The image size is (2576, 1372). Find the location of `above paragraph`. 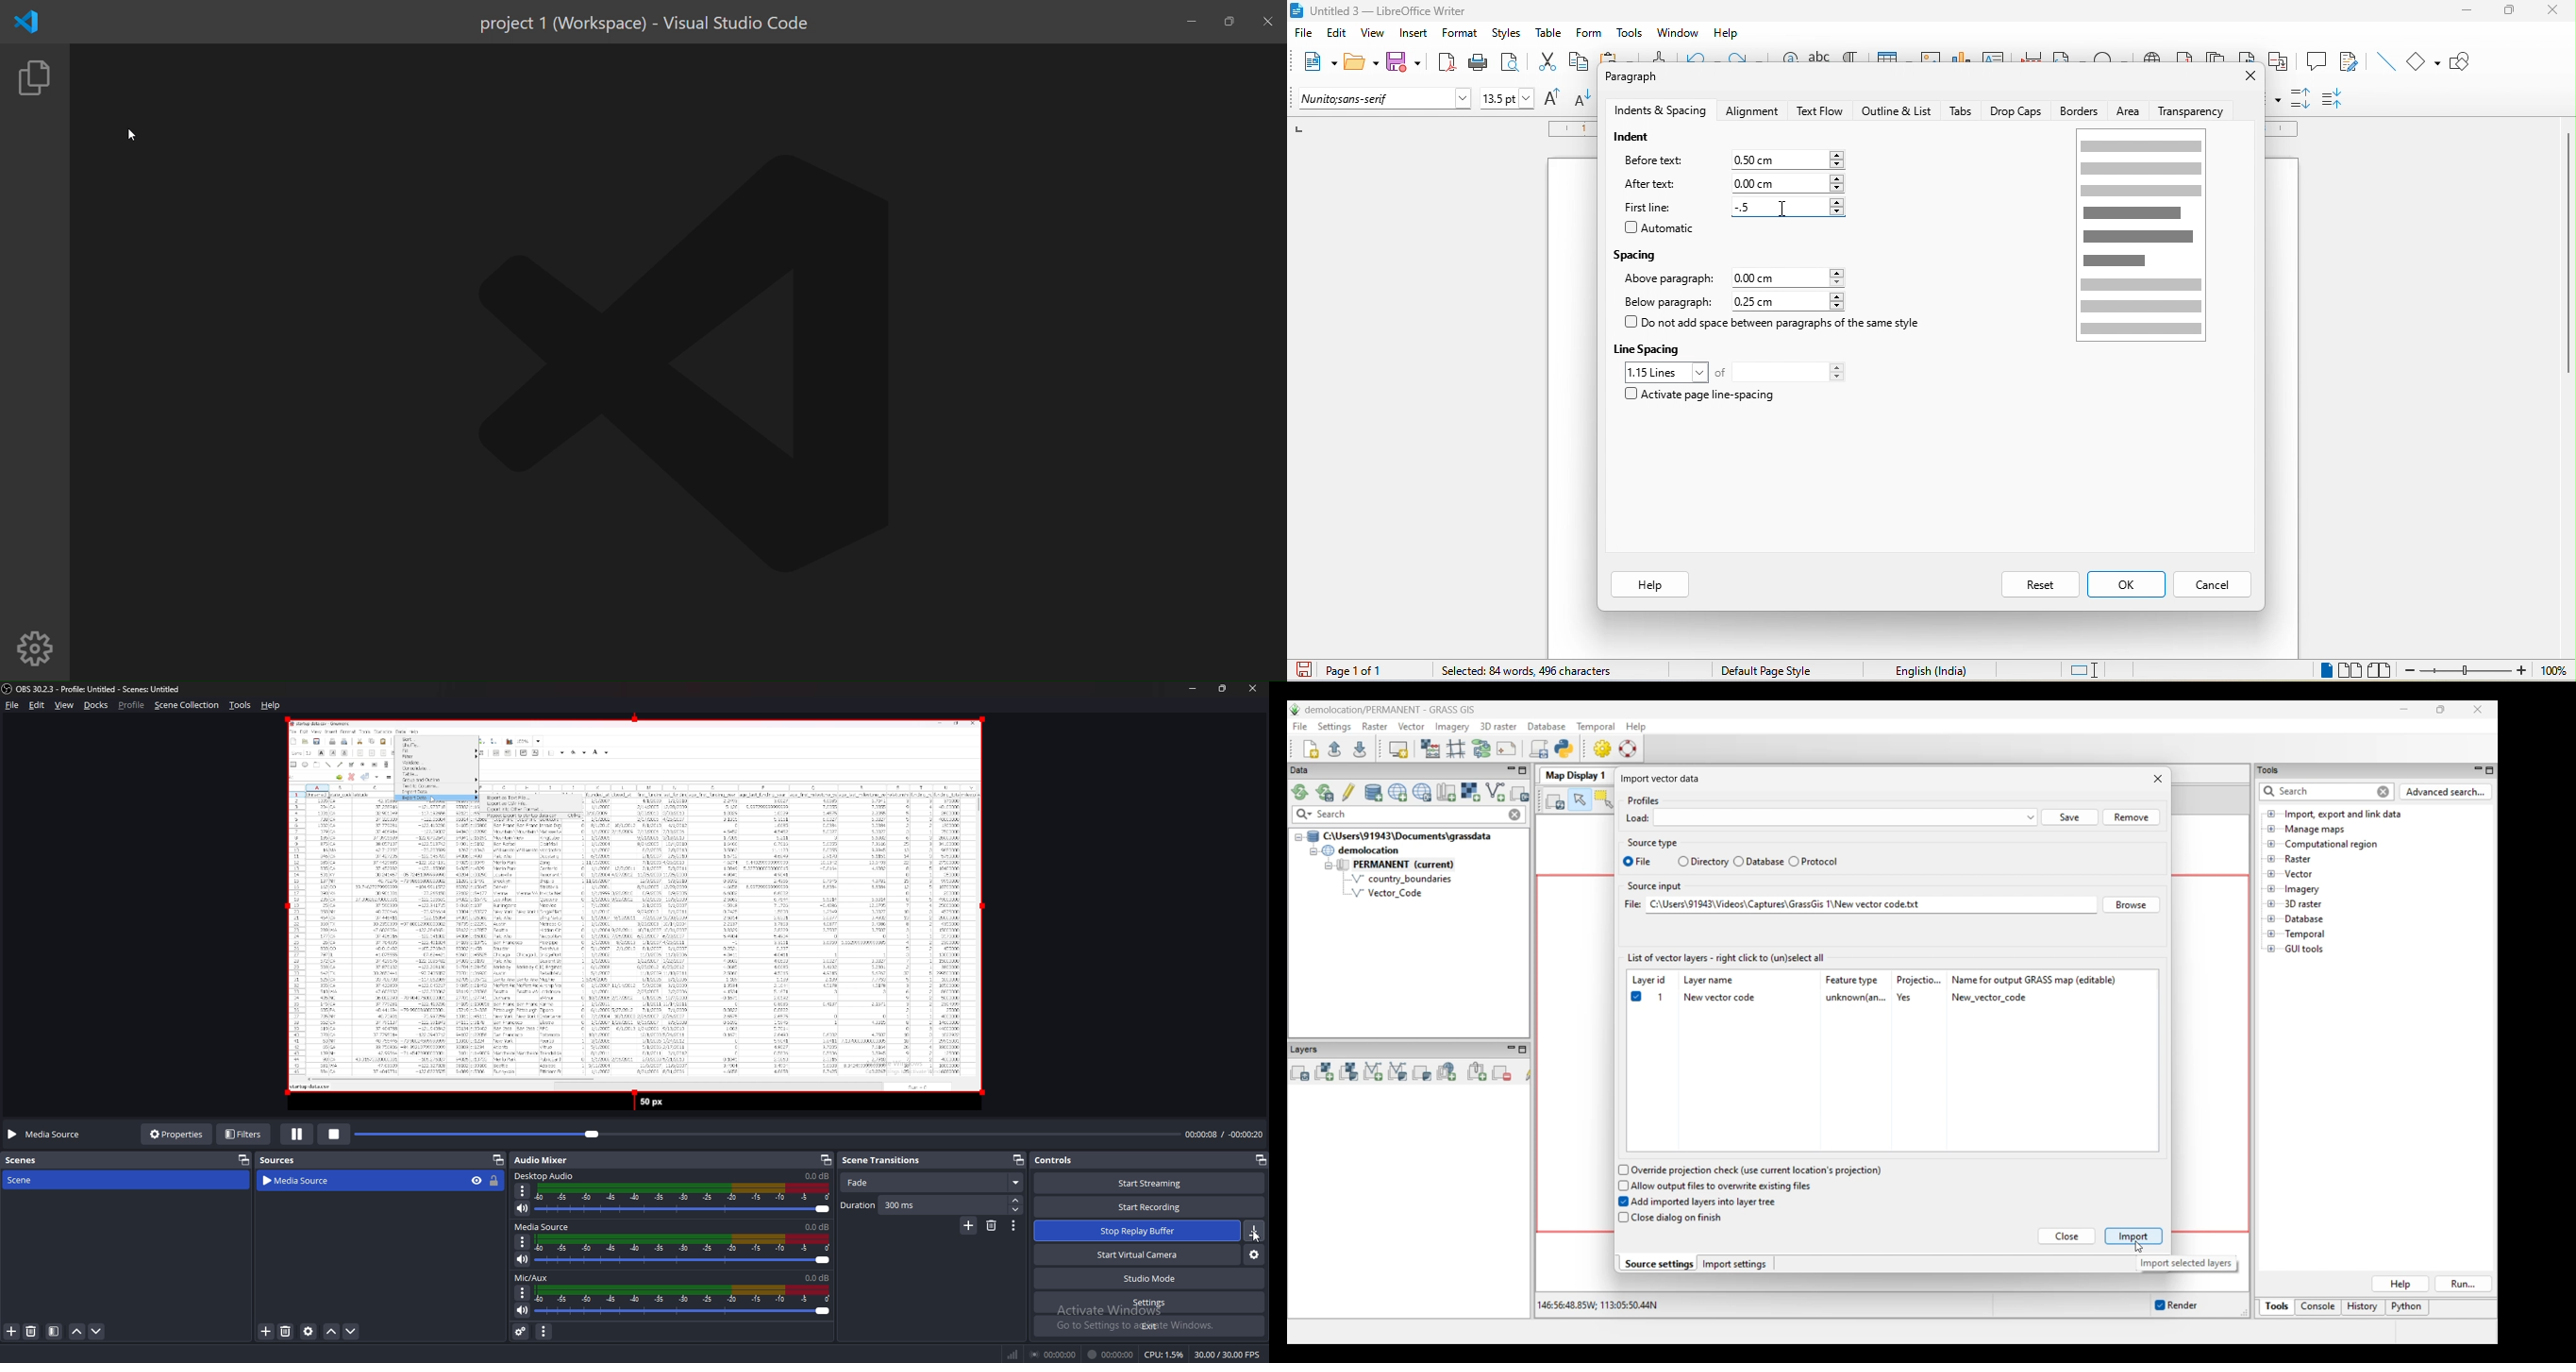

above paragraph is located at coordinates (1668, 280).